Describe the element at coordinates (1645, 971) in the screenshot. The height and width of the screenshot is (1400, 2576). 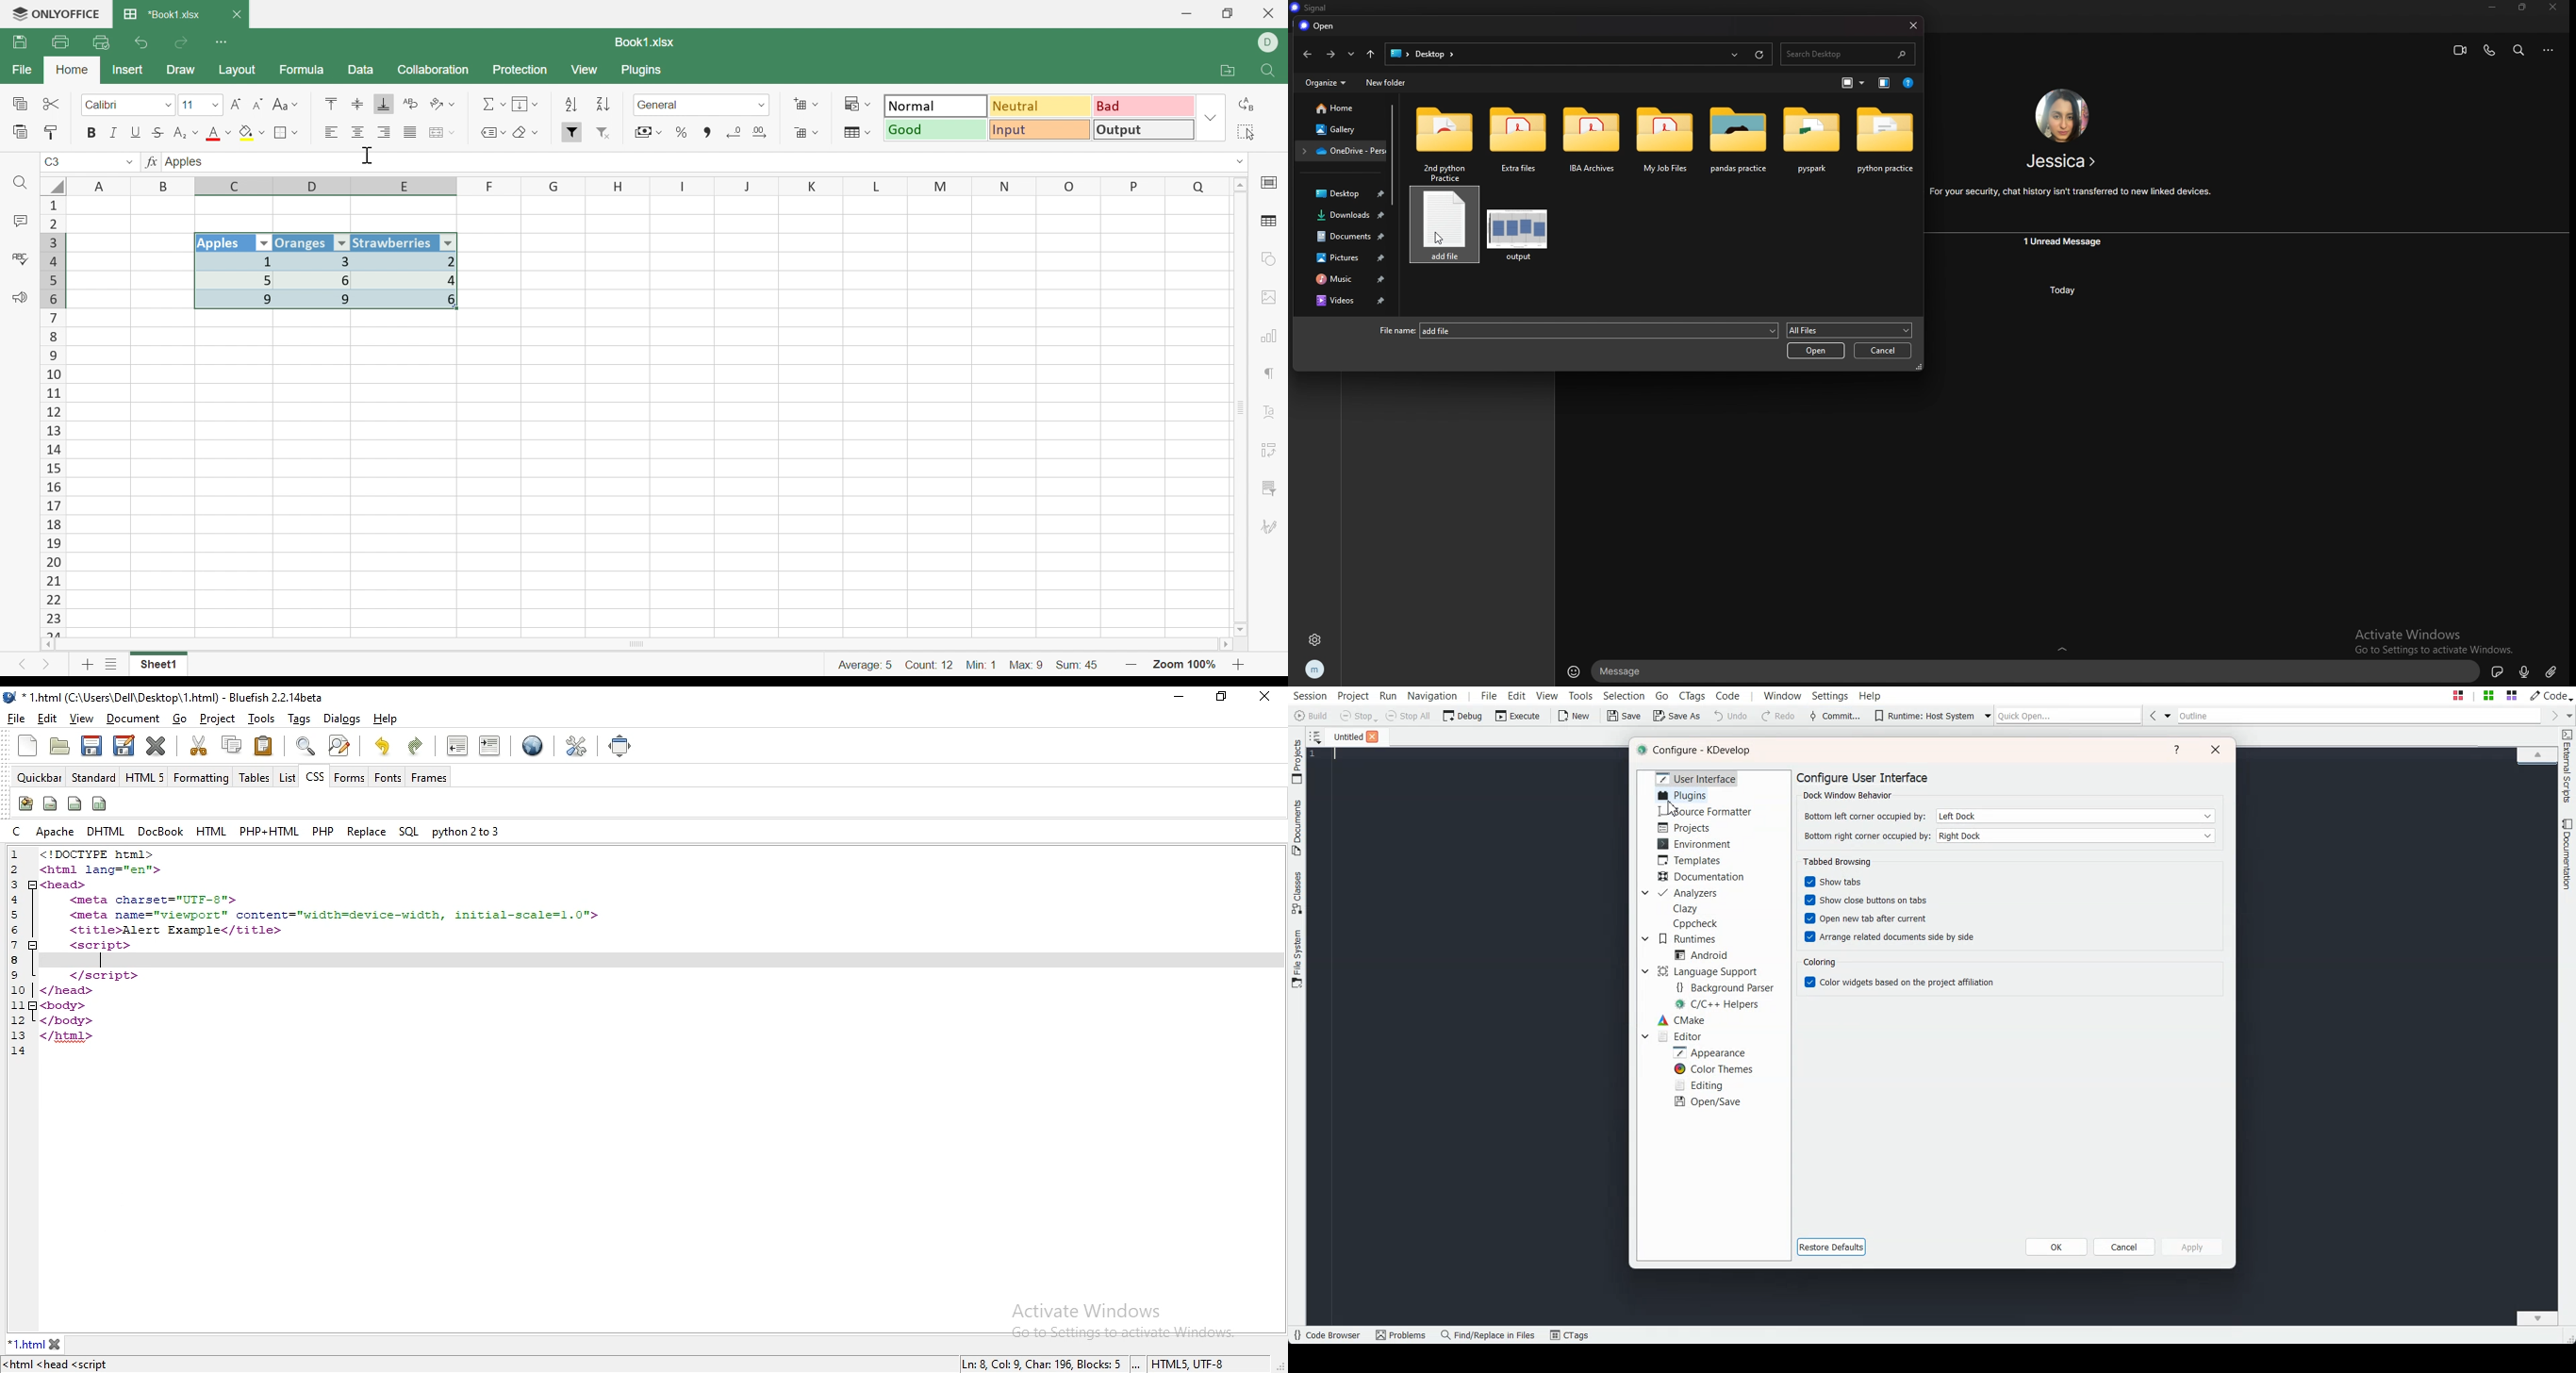
I see `Drop down box` at that location.